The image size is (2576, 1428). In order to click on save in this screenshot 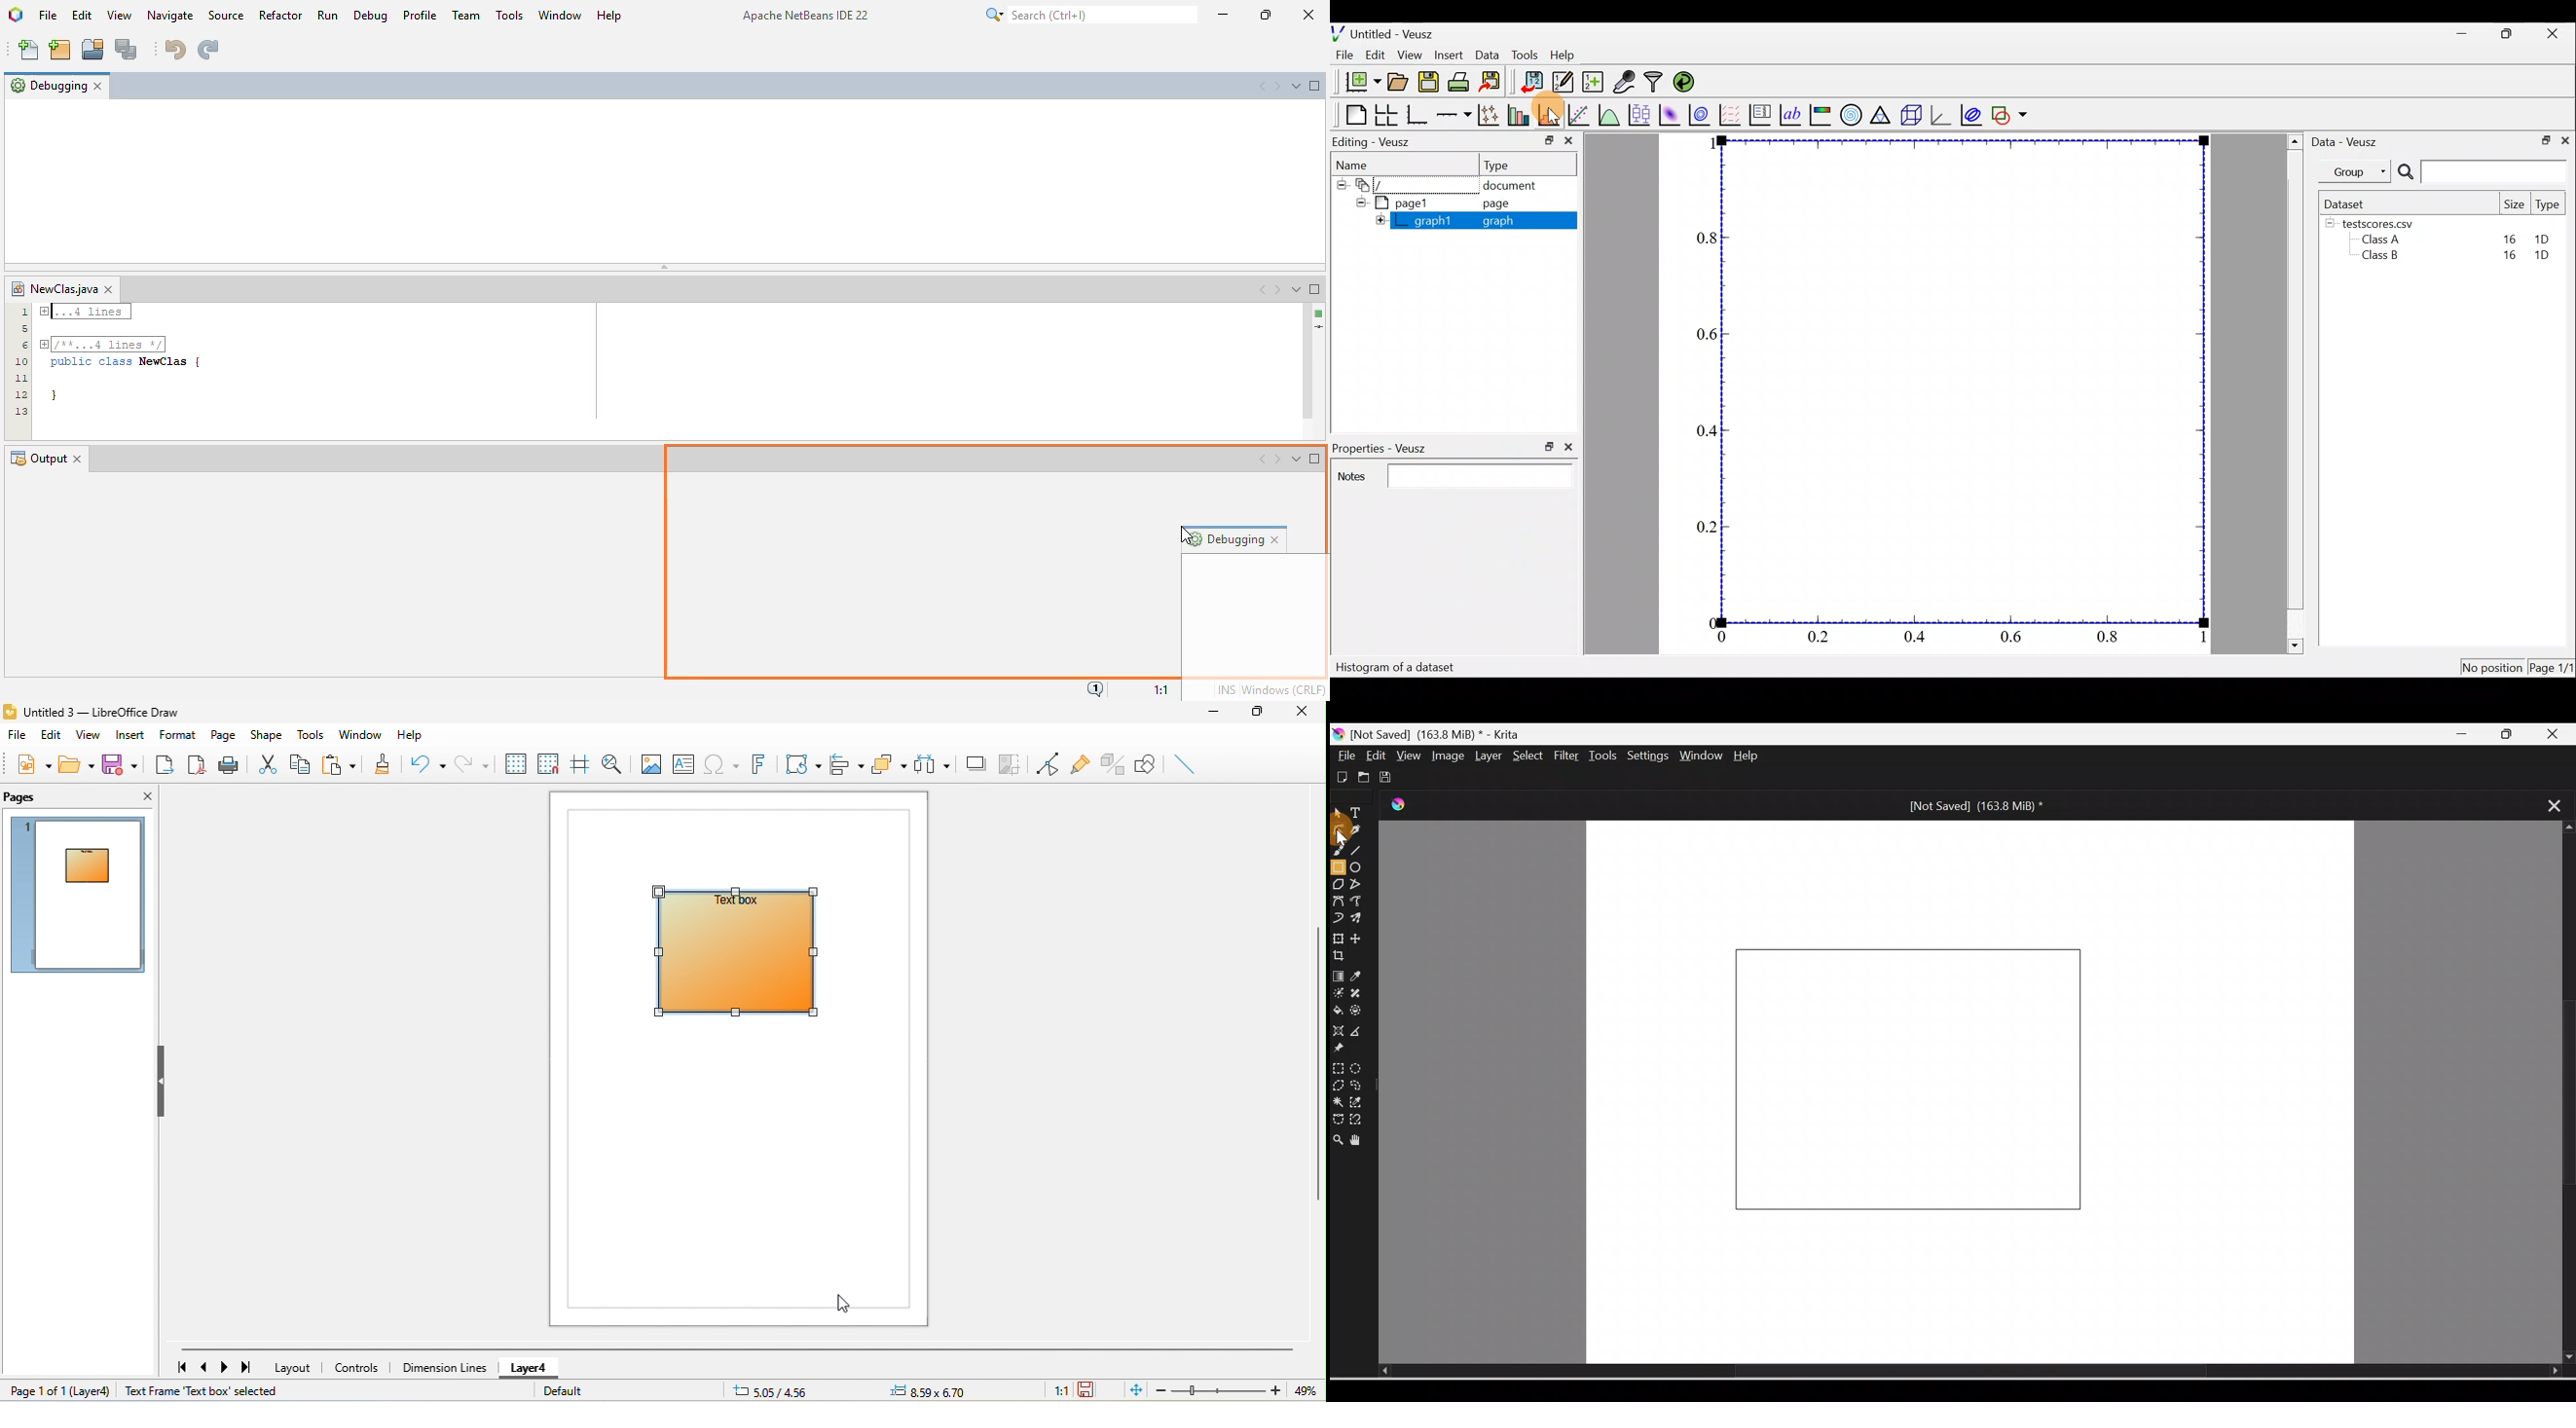, I will do `click(120, 763)`.